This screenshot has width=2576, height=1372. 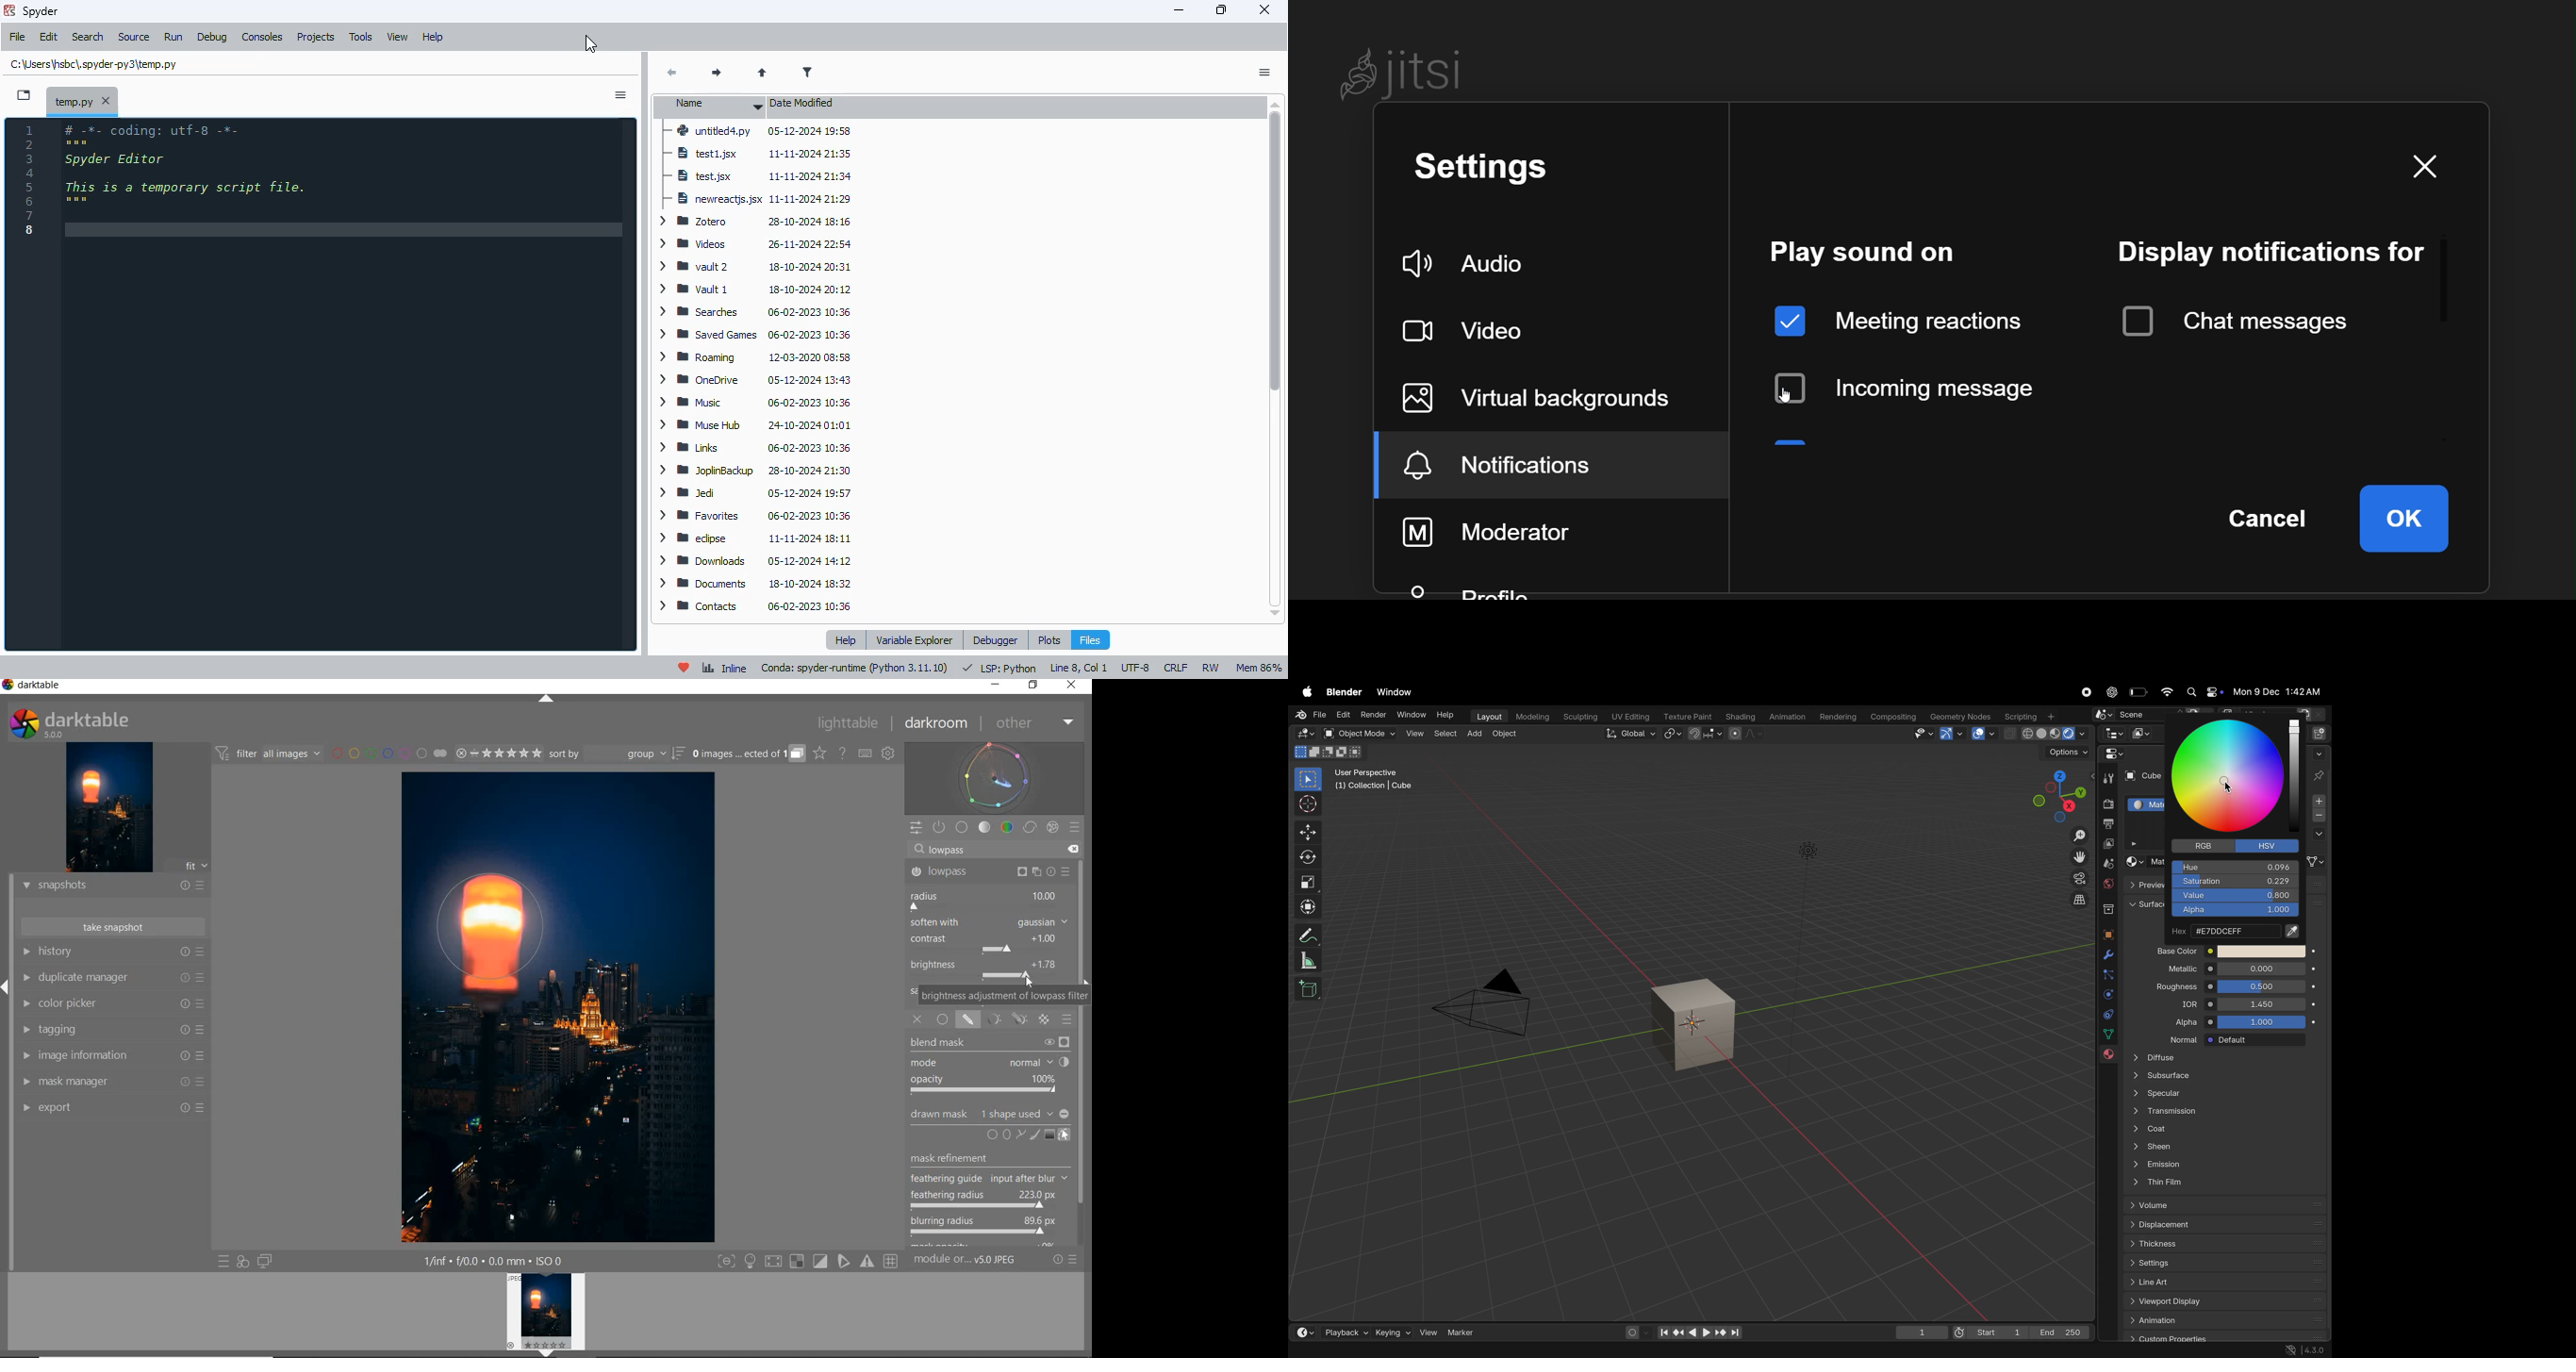 What do you see at coordinates (757, 358) in the screenshot?
I see `Roaming` at bounding box center [757, 358].